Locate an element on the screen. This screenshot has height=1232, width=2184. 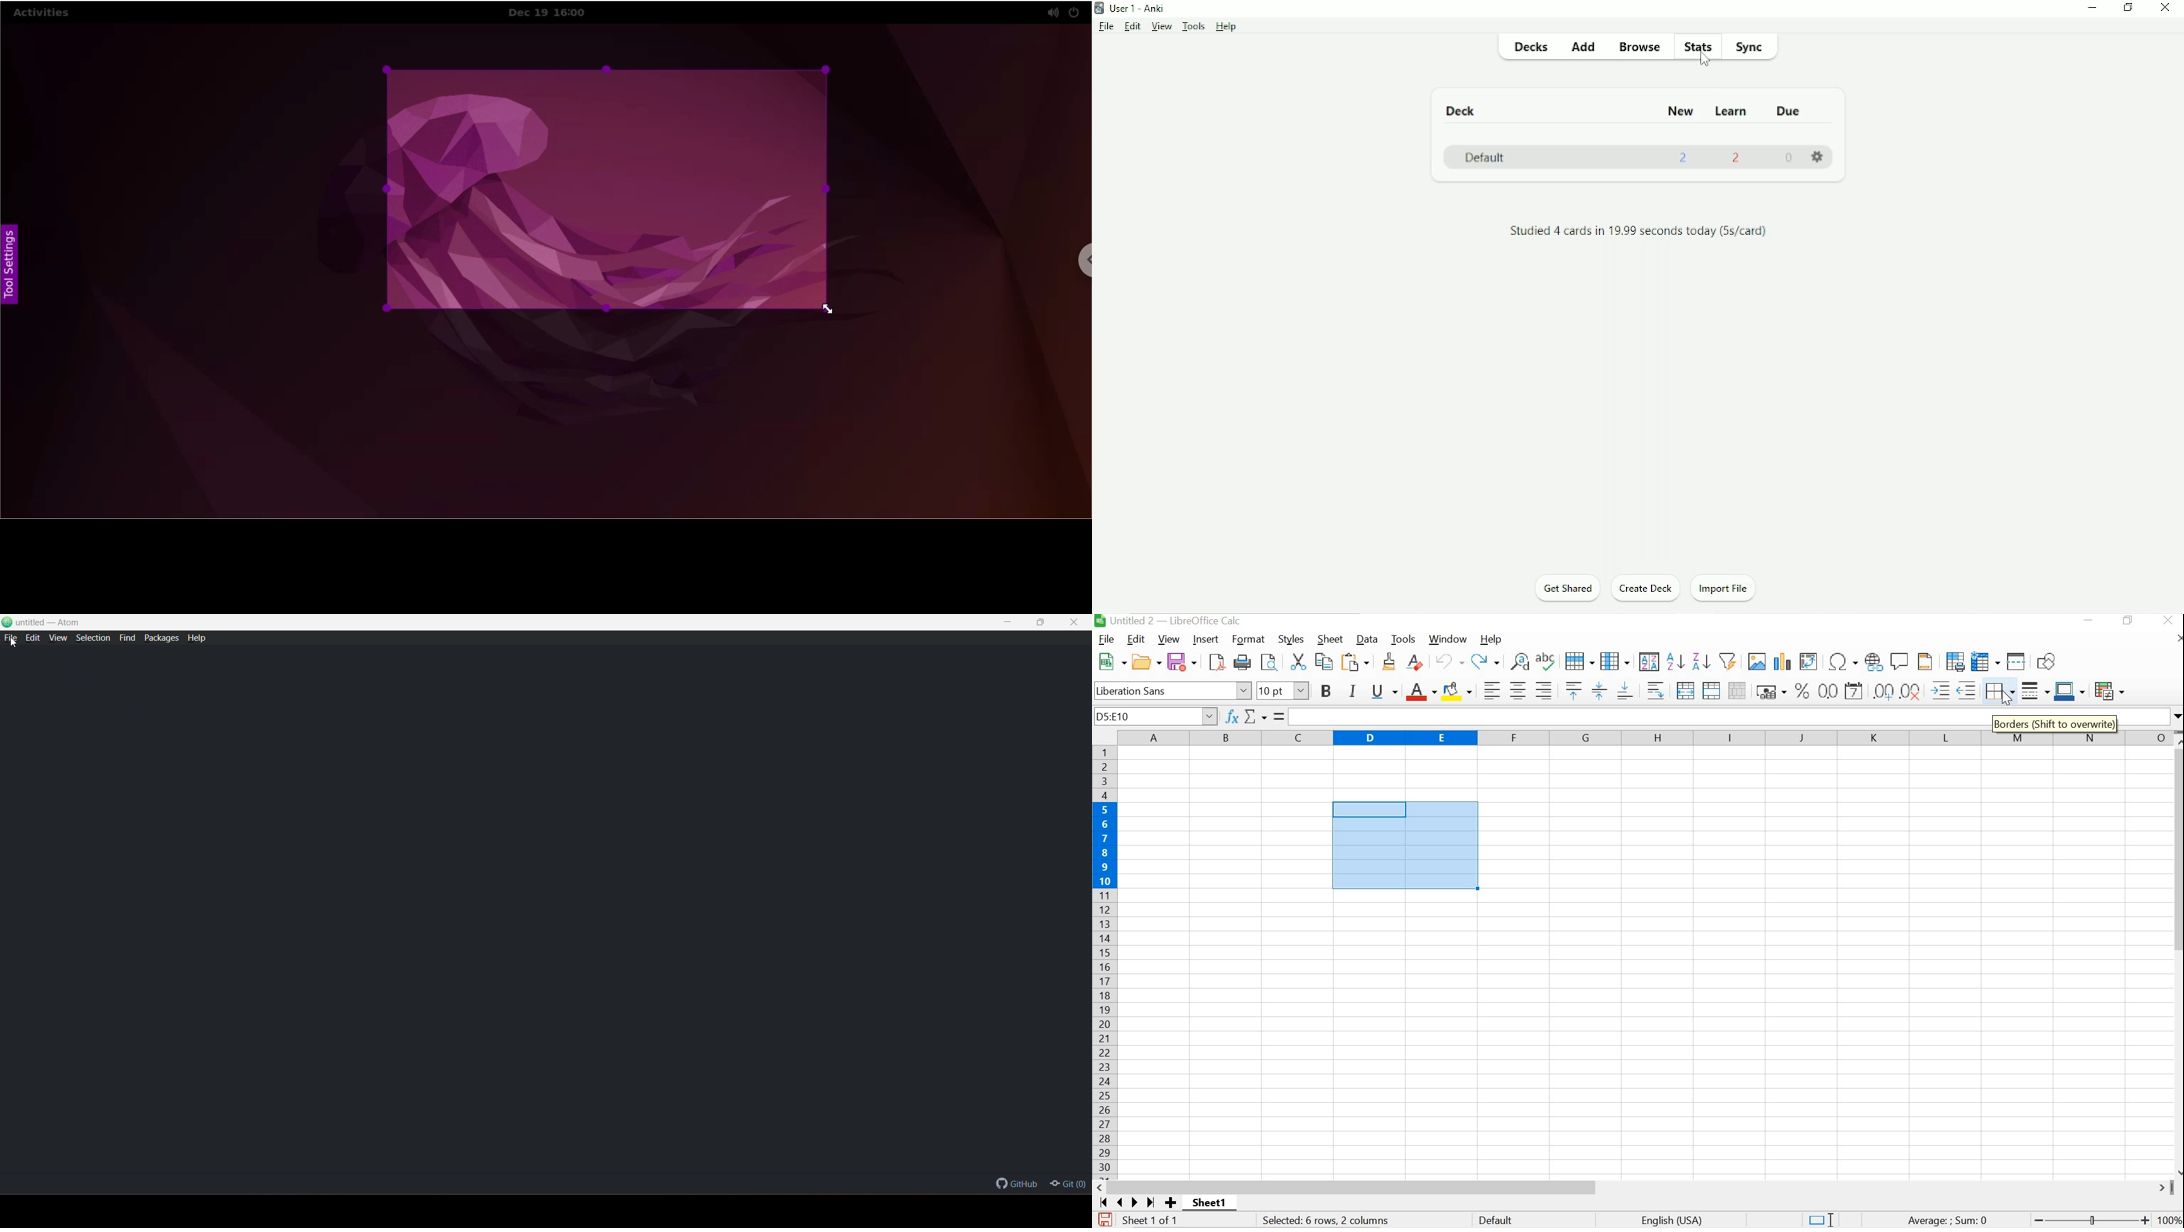
FORMAT is located at coordinates (1247, 639).